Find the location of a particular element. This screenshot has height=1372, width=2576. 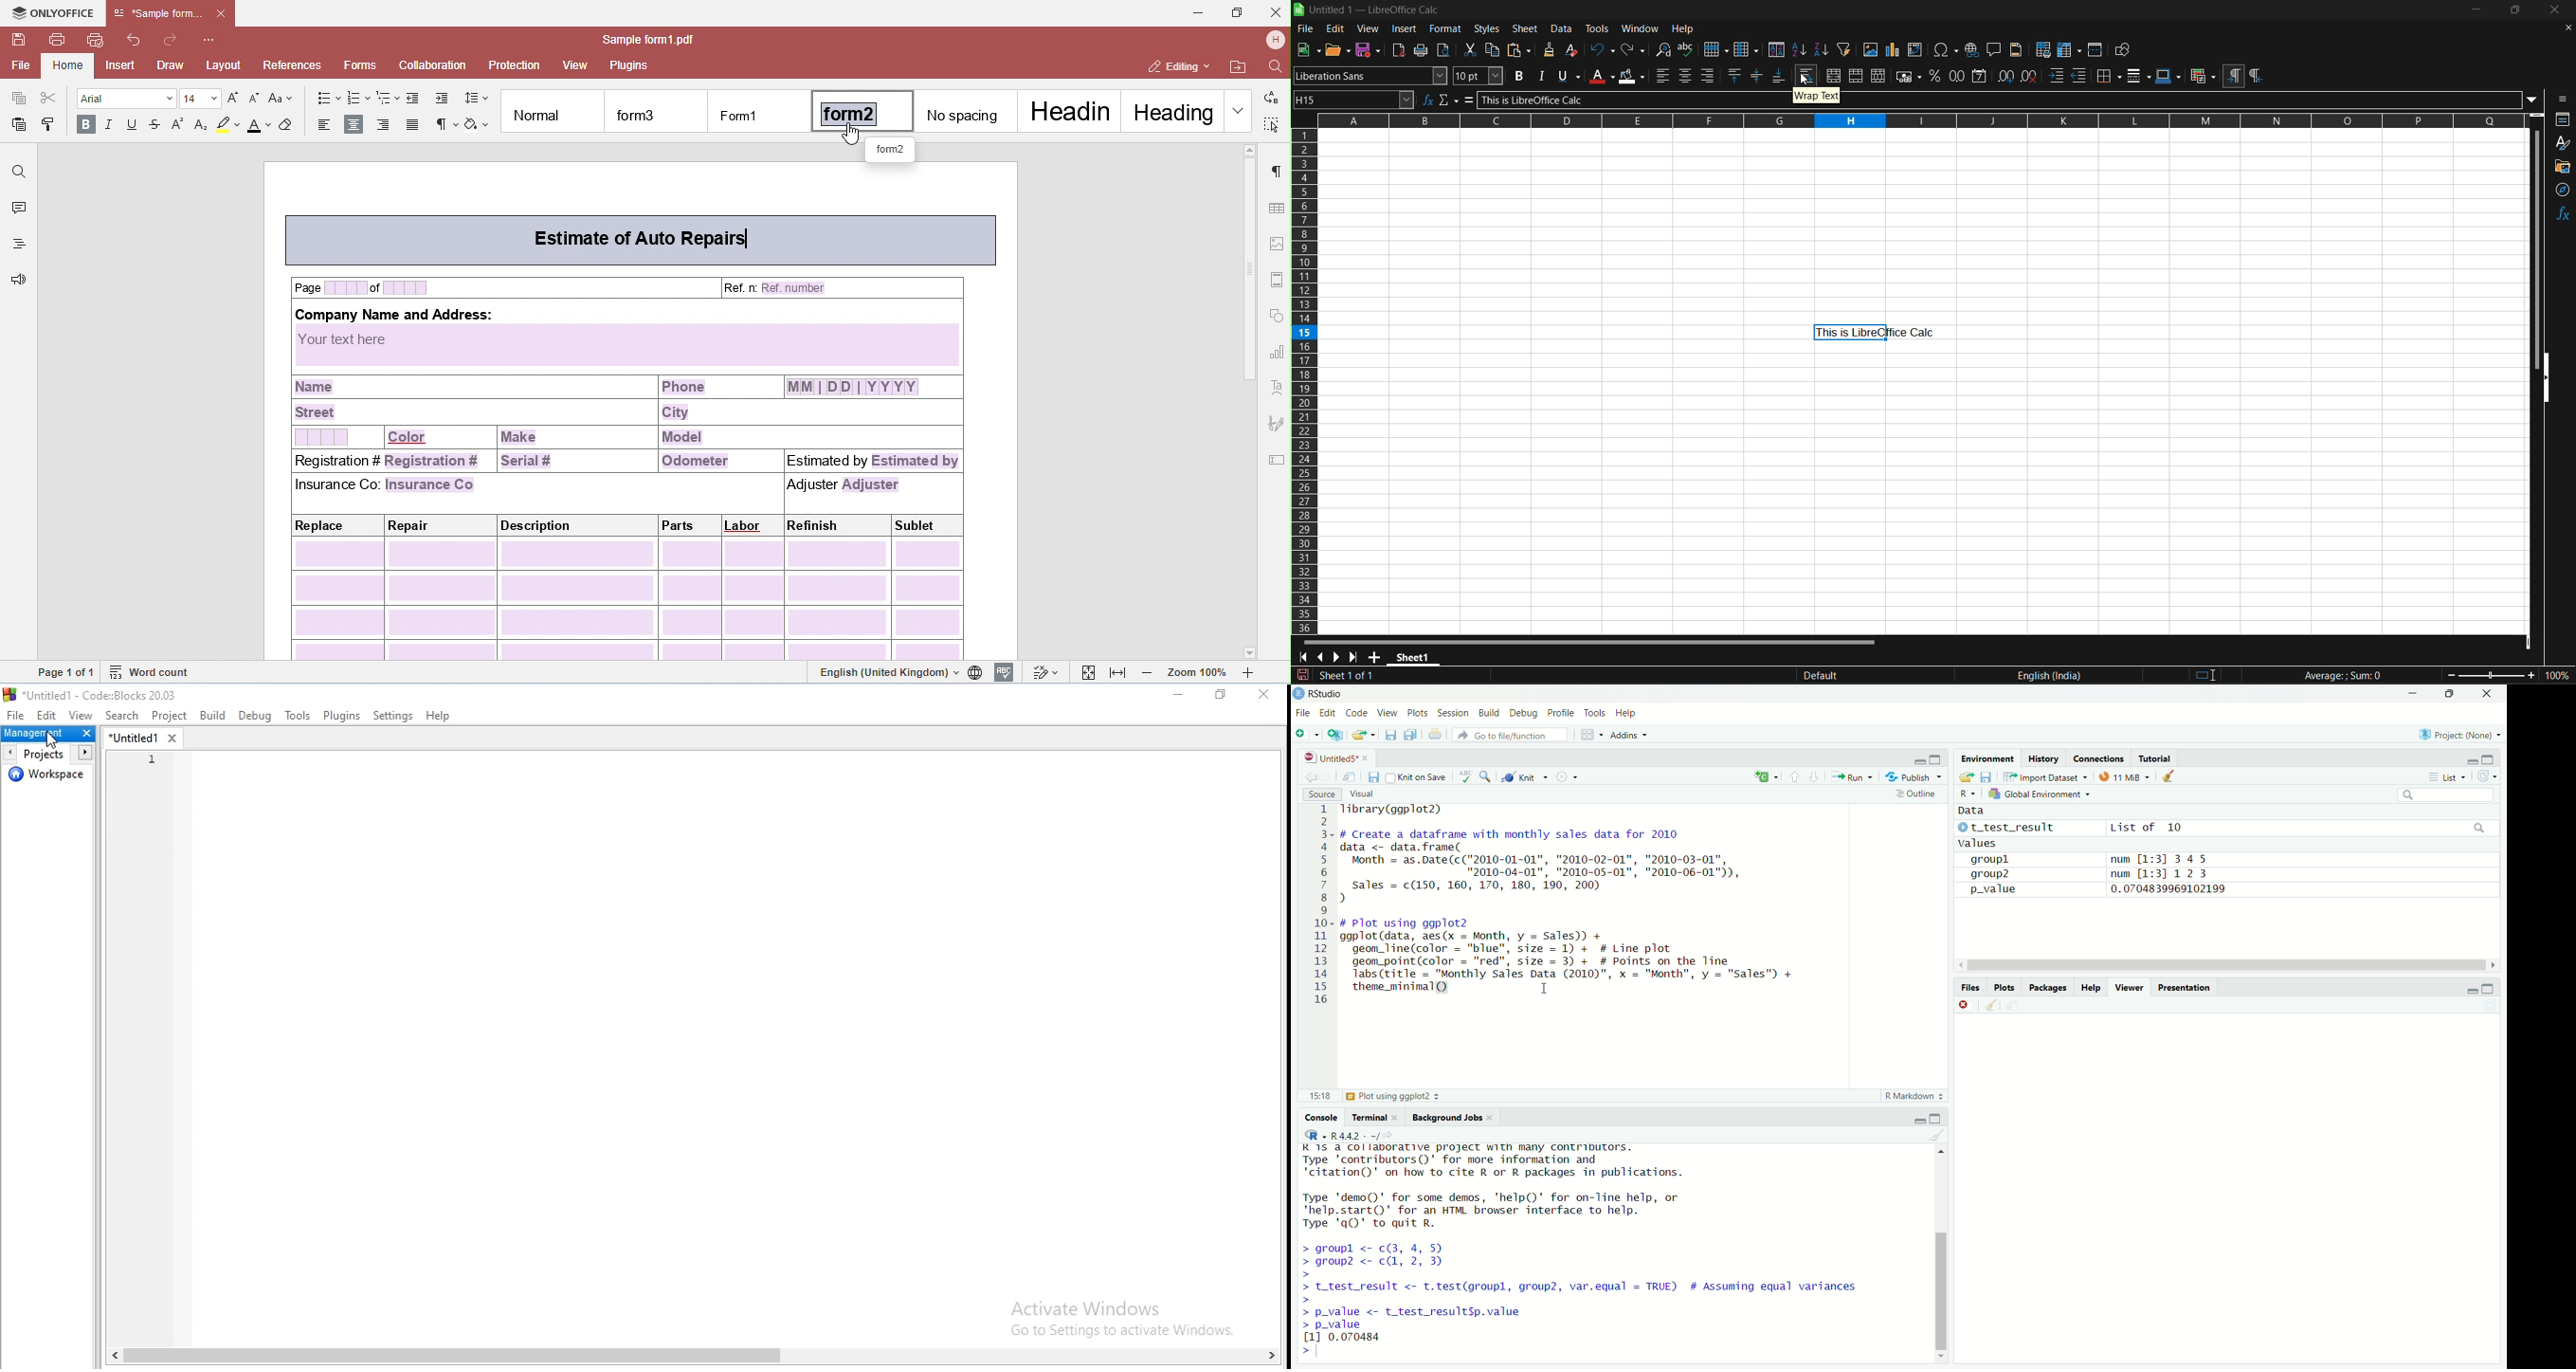

select function is located at coordinates (1448, 100).